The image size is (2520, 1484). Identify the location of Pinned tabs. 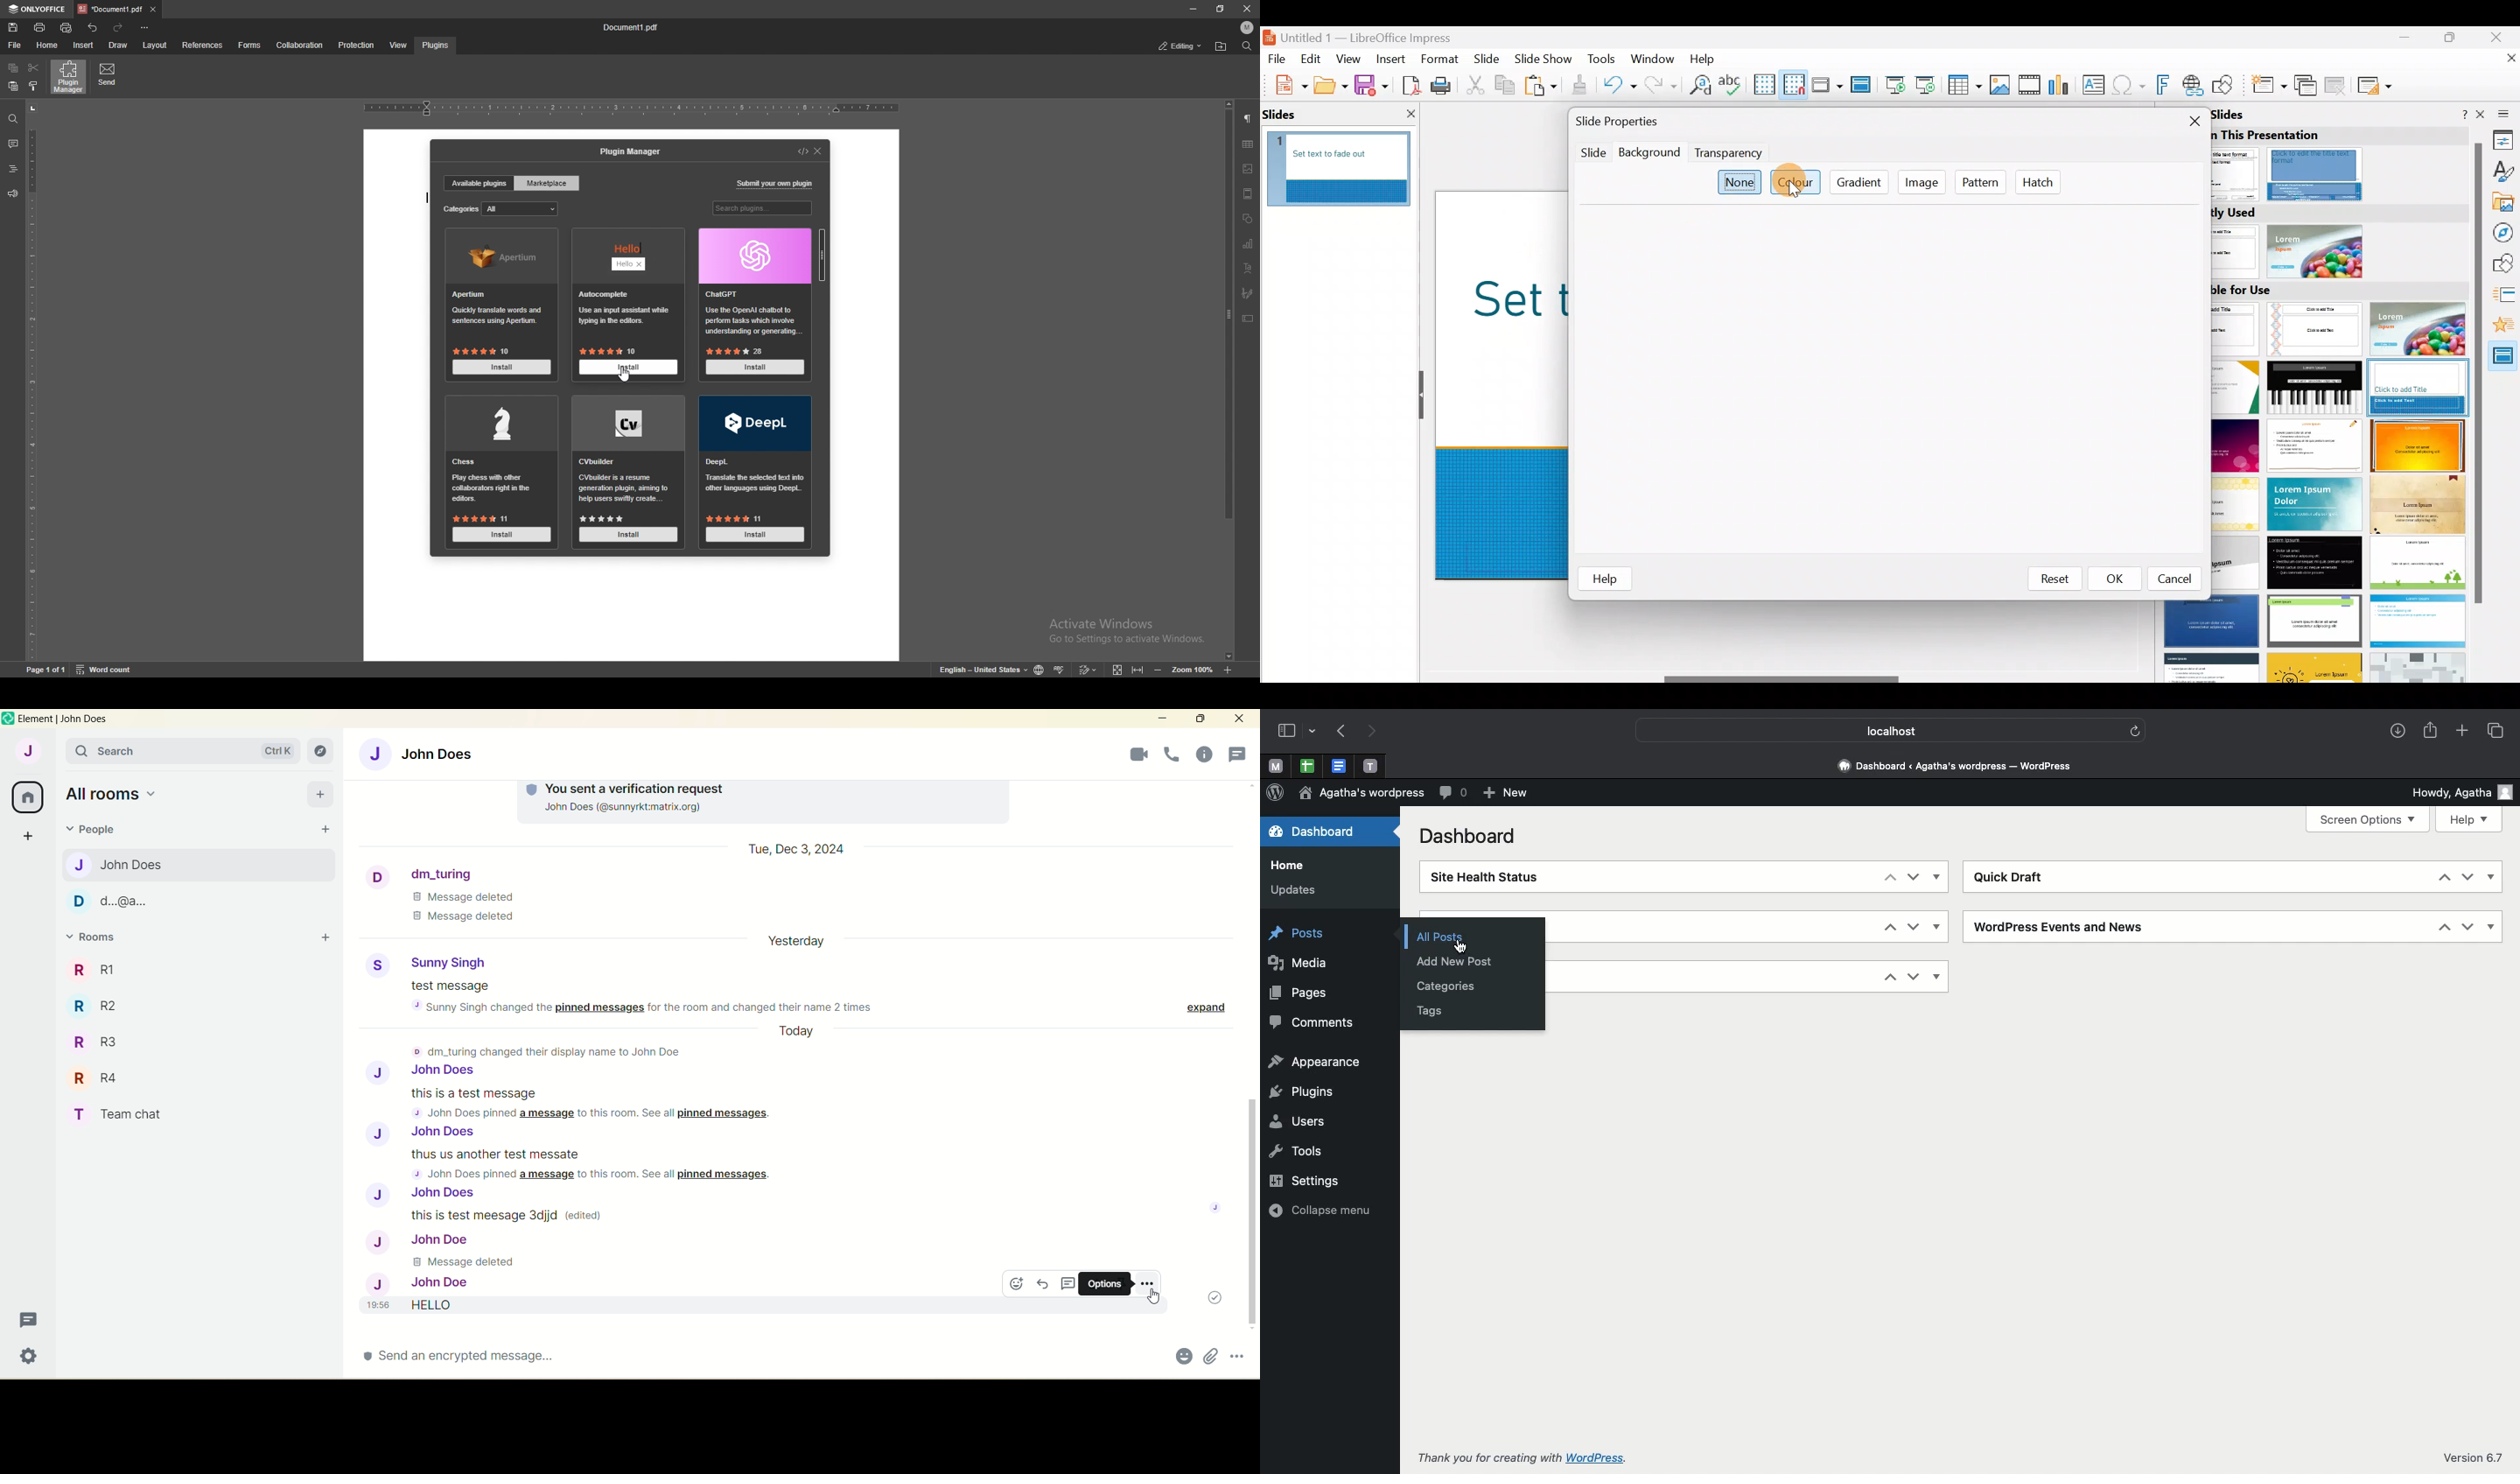
(1373, 765).